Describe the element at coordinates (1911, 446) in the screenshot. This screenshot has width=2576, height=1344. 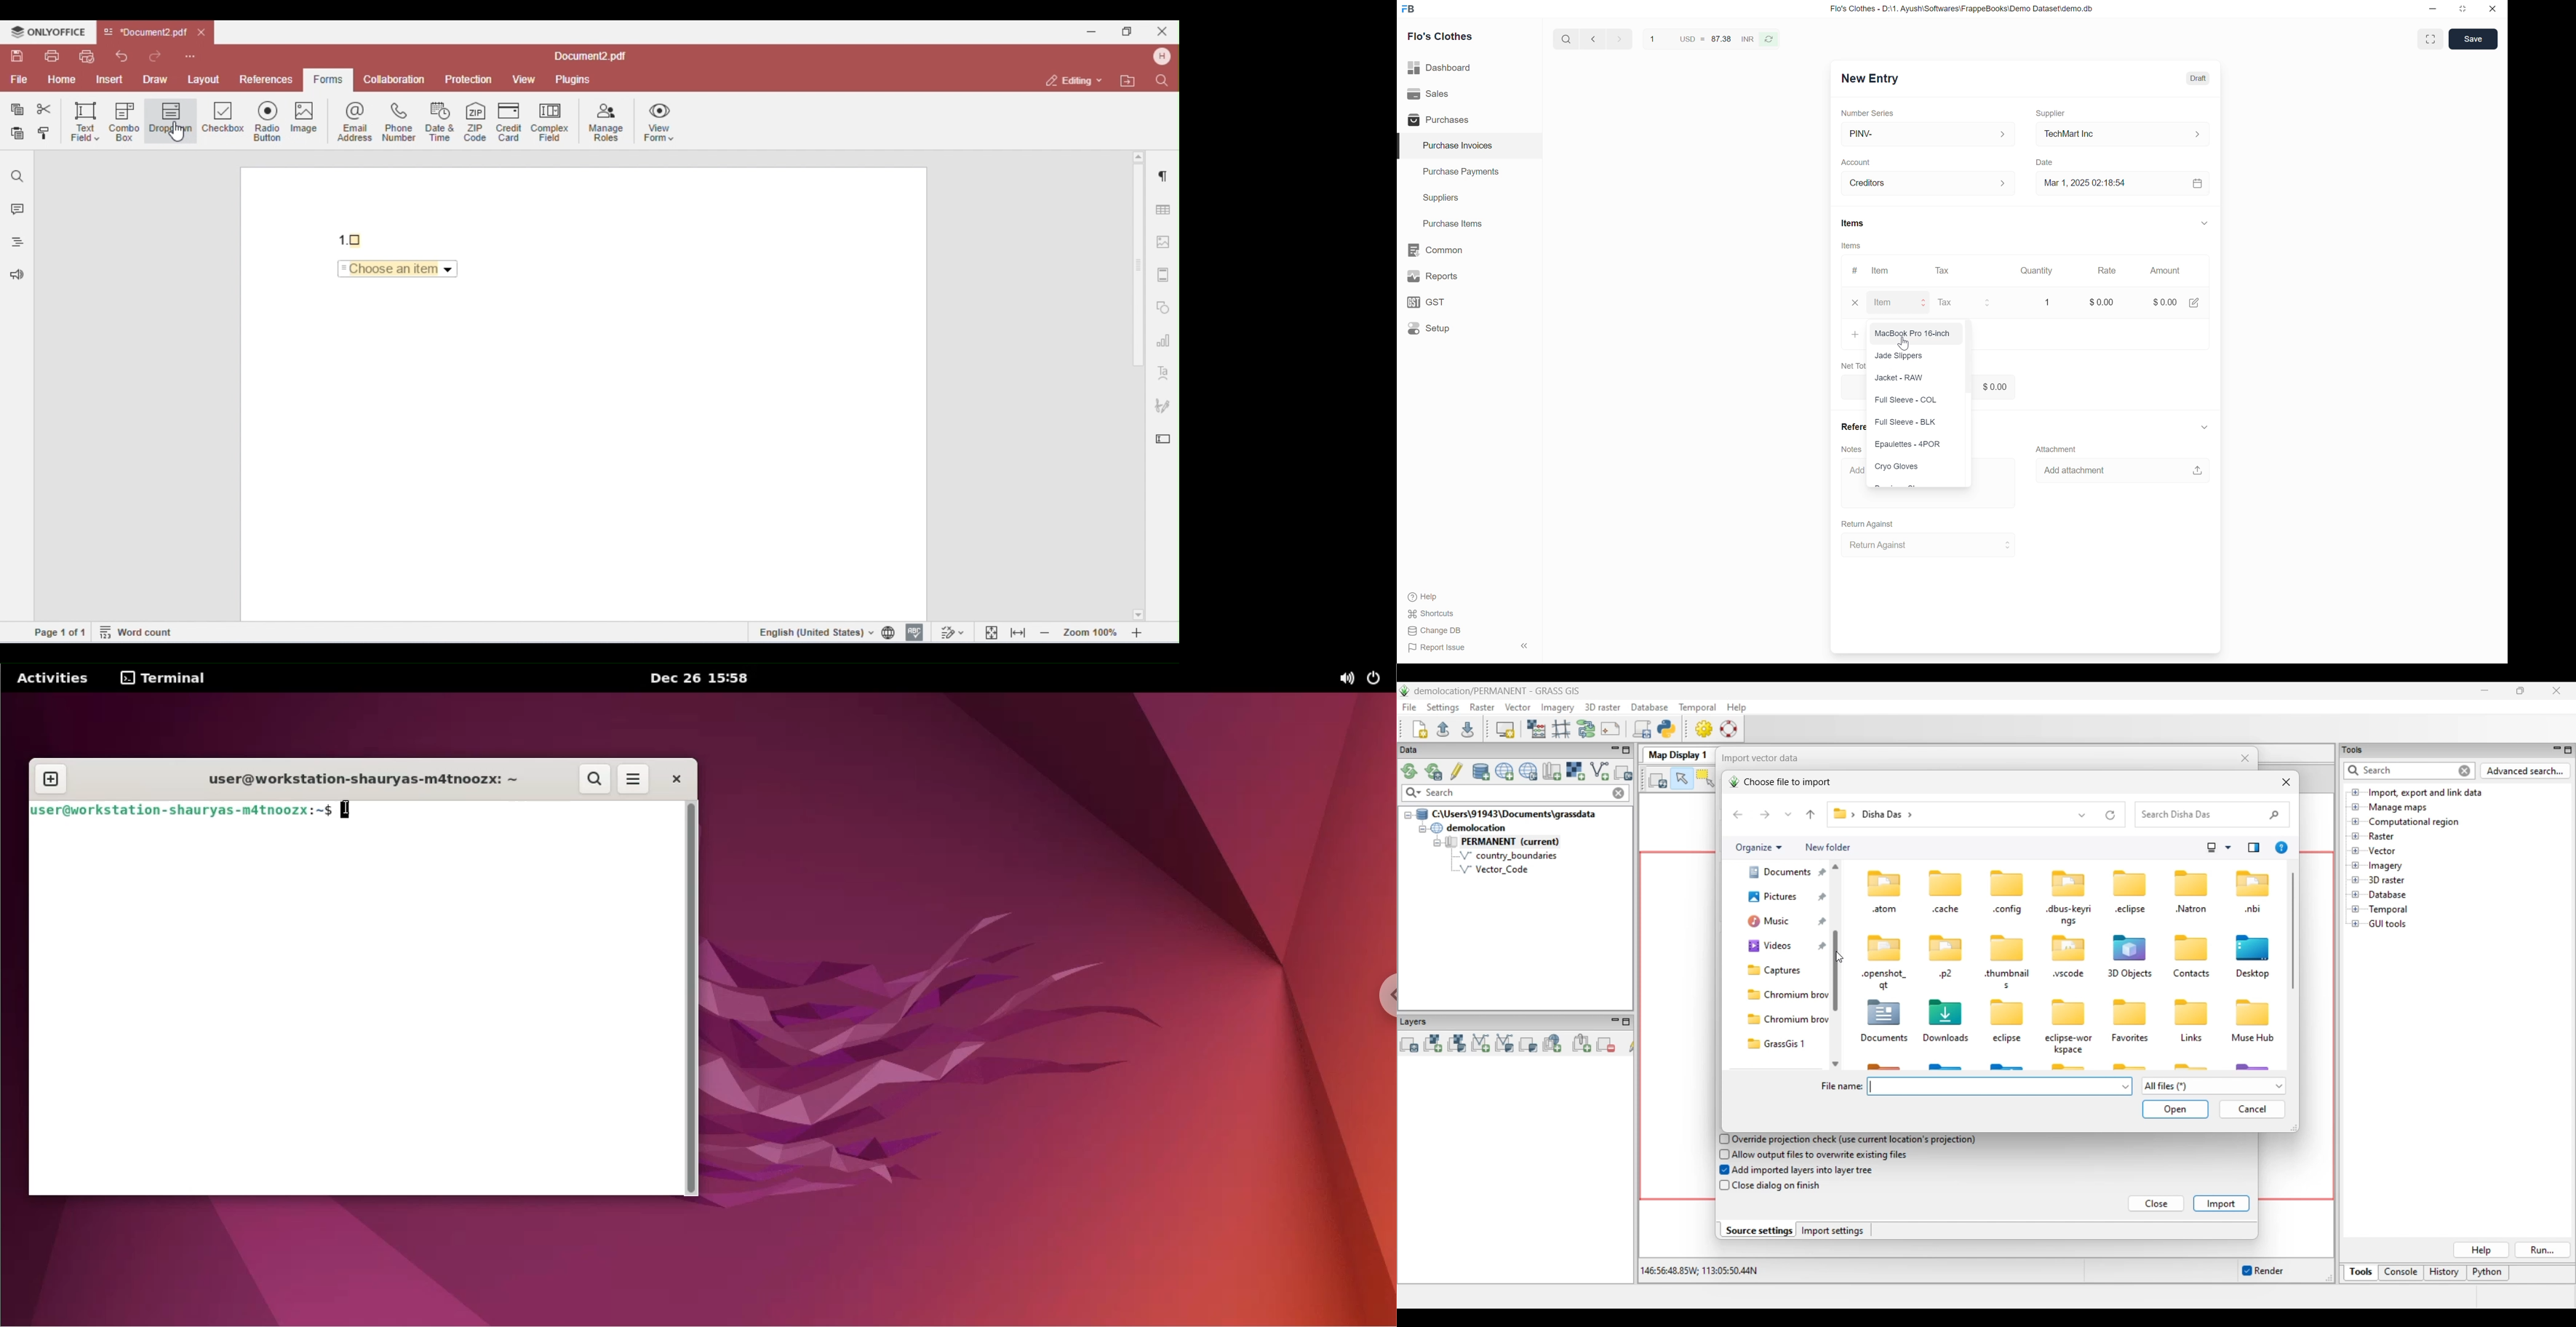
I see `Epaulettes - 4POR` at that location.